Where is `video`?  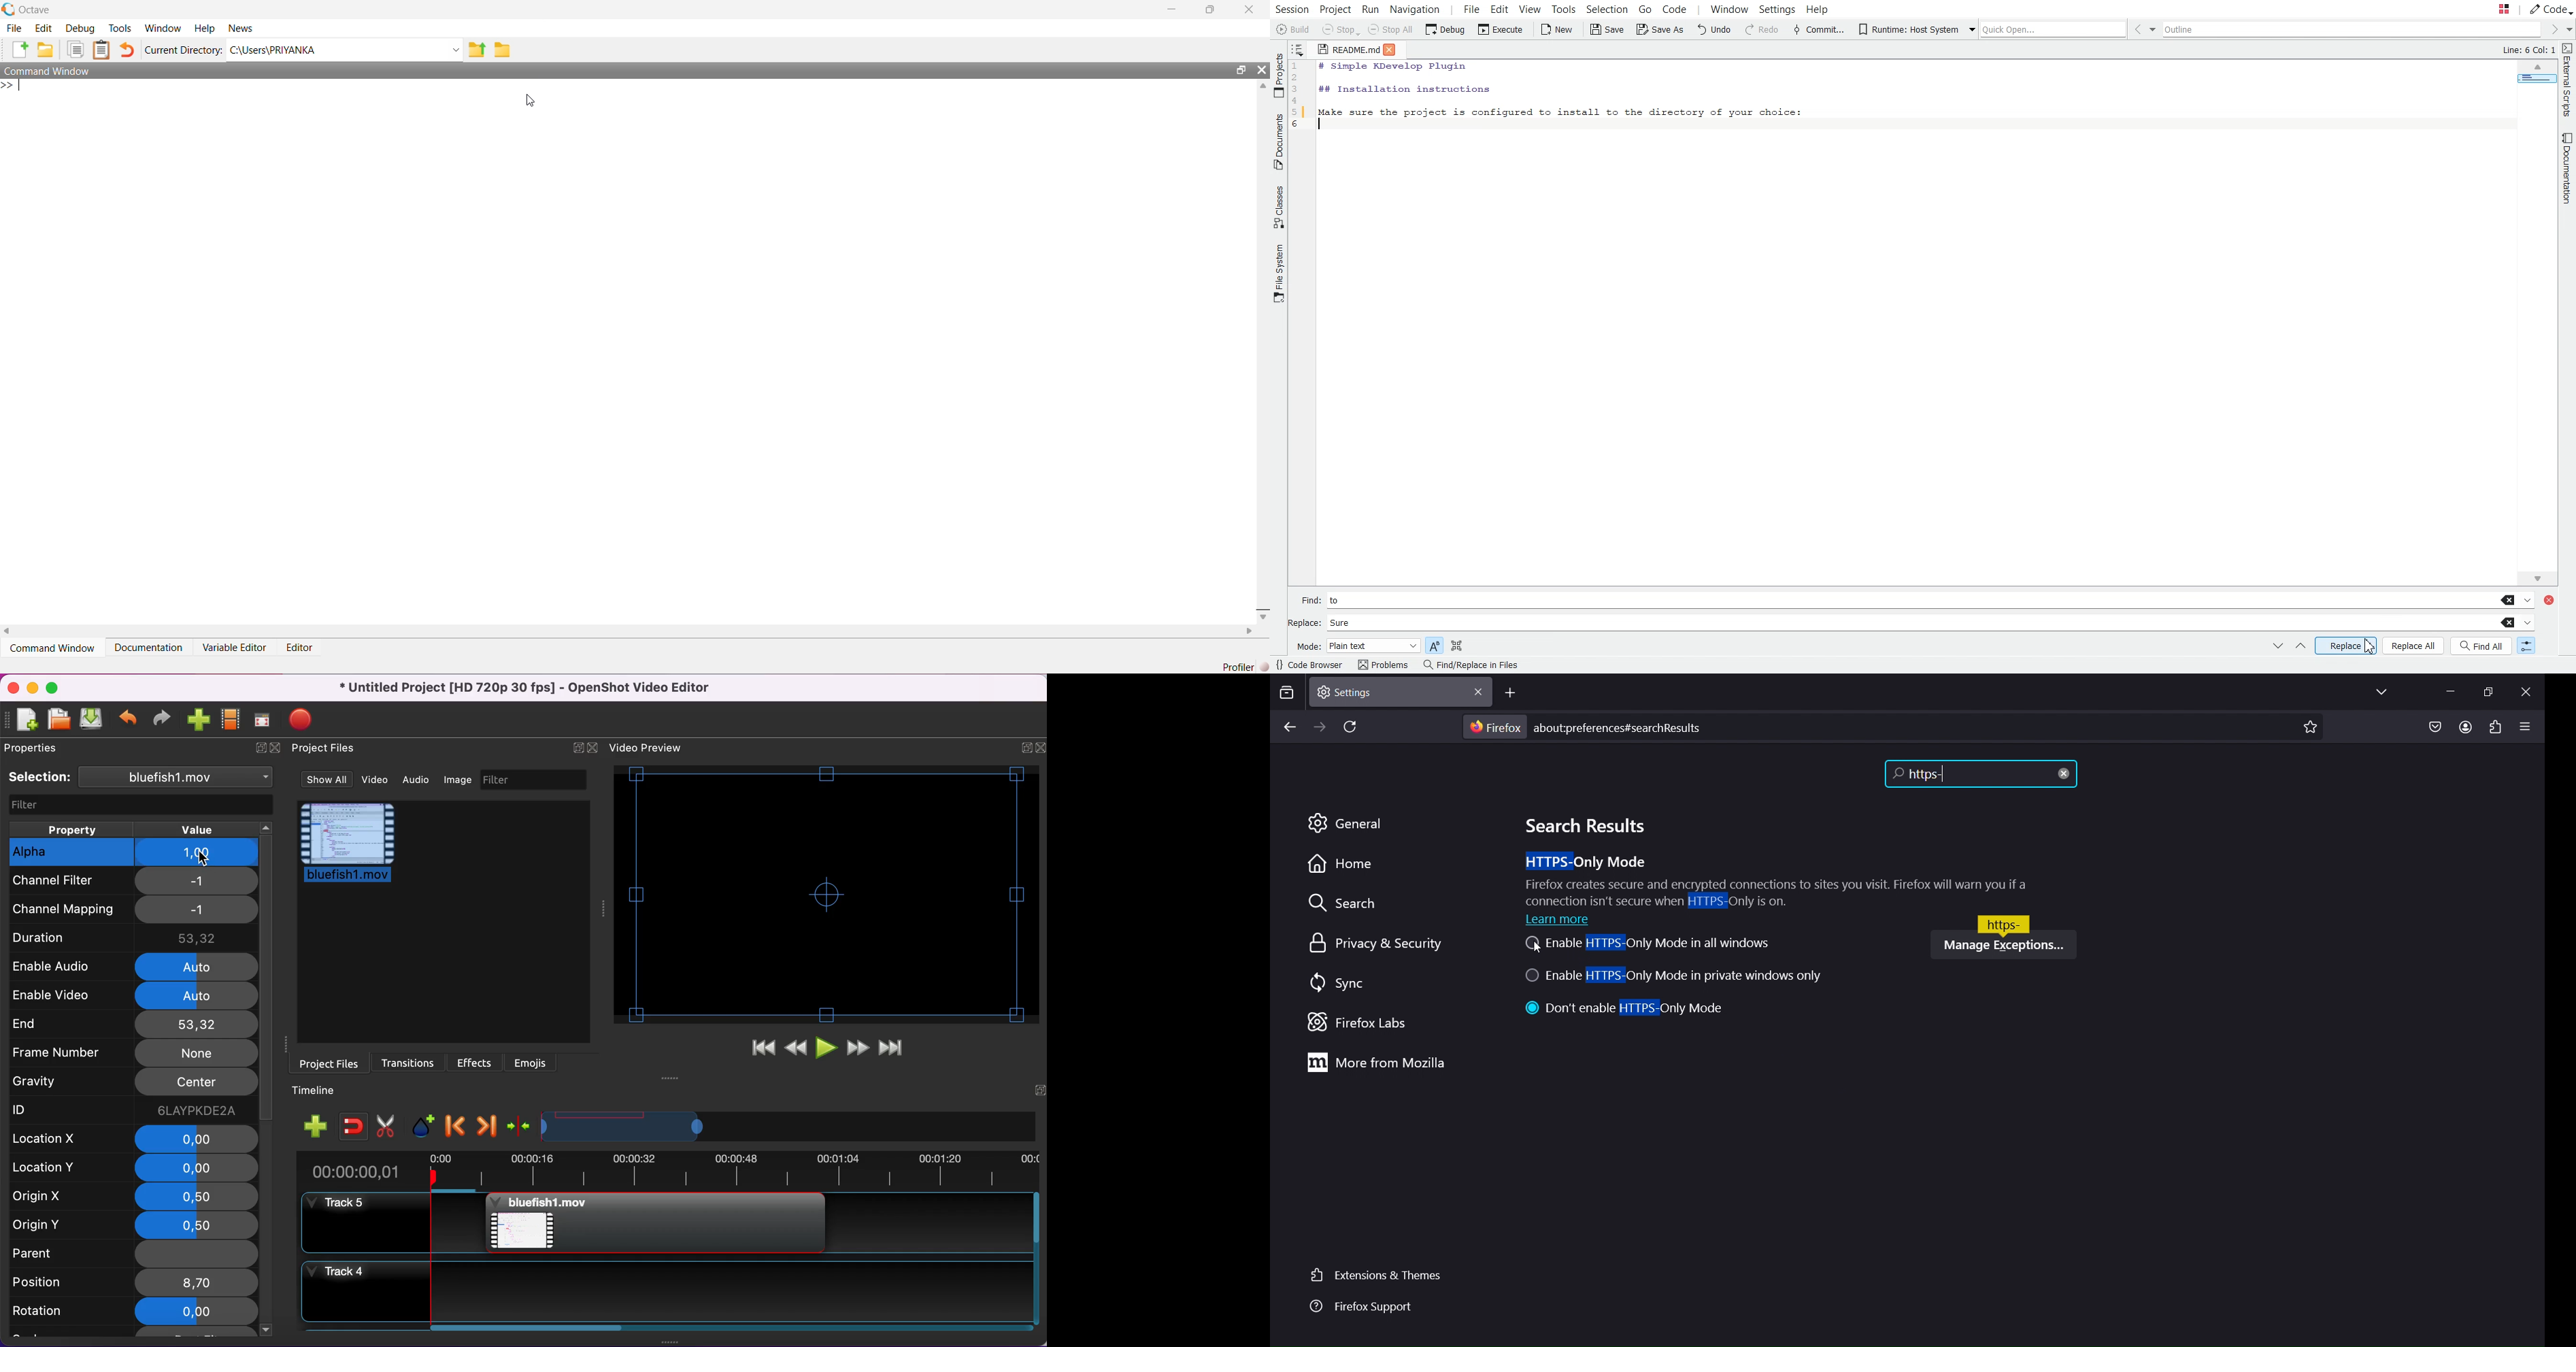 video is located at coordinates (379, 781).